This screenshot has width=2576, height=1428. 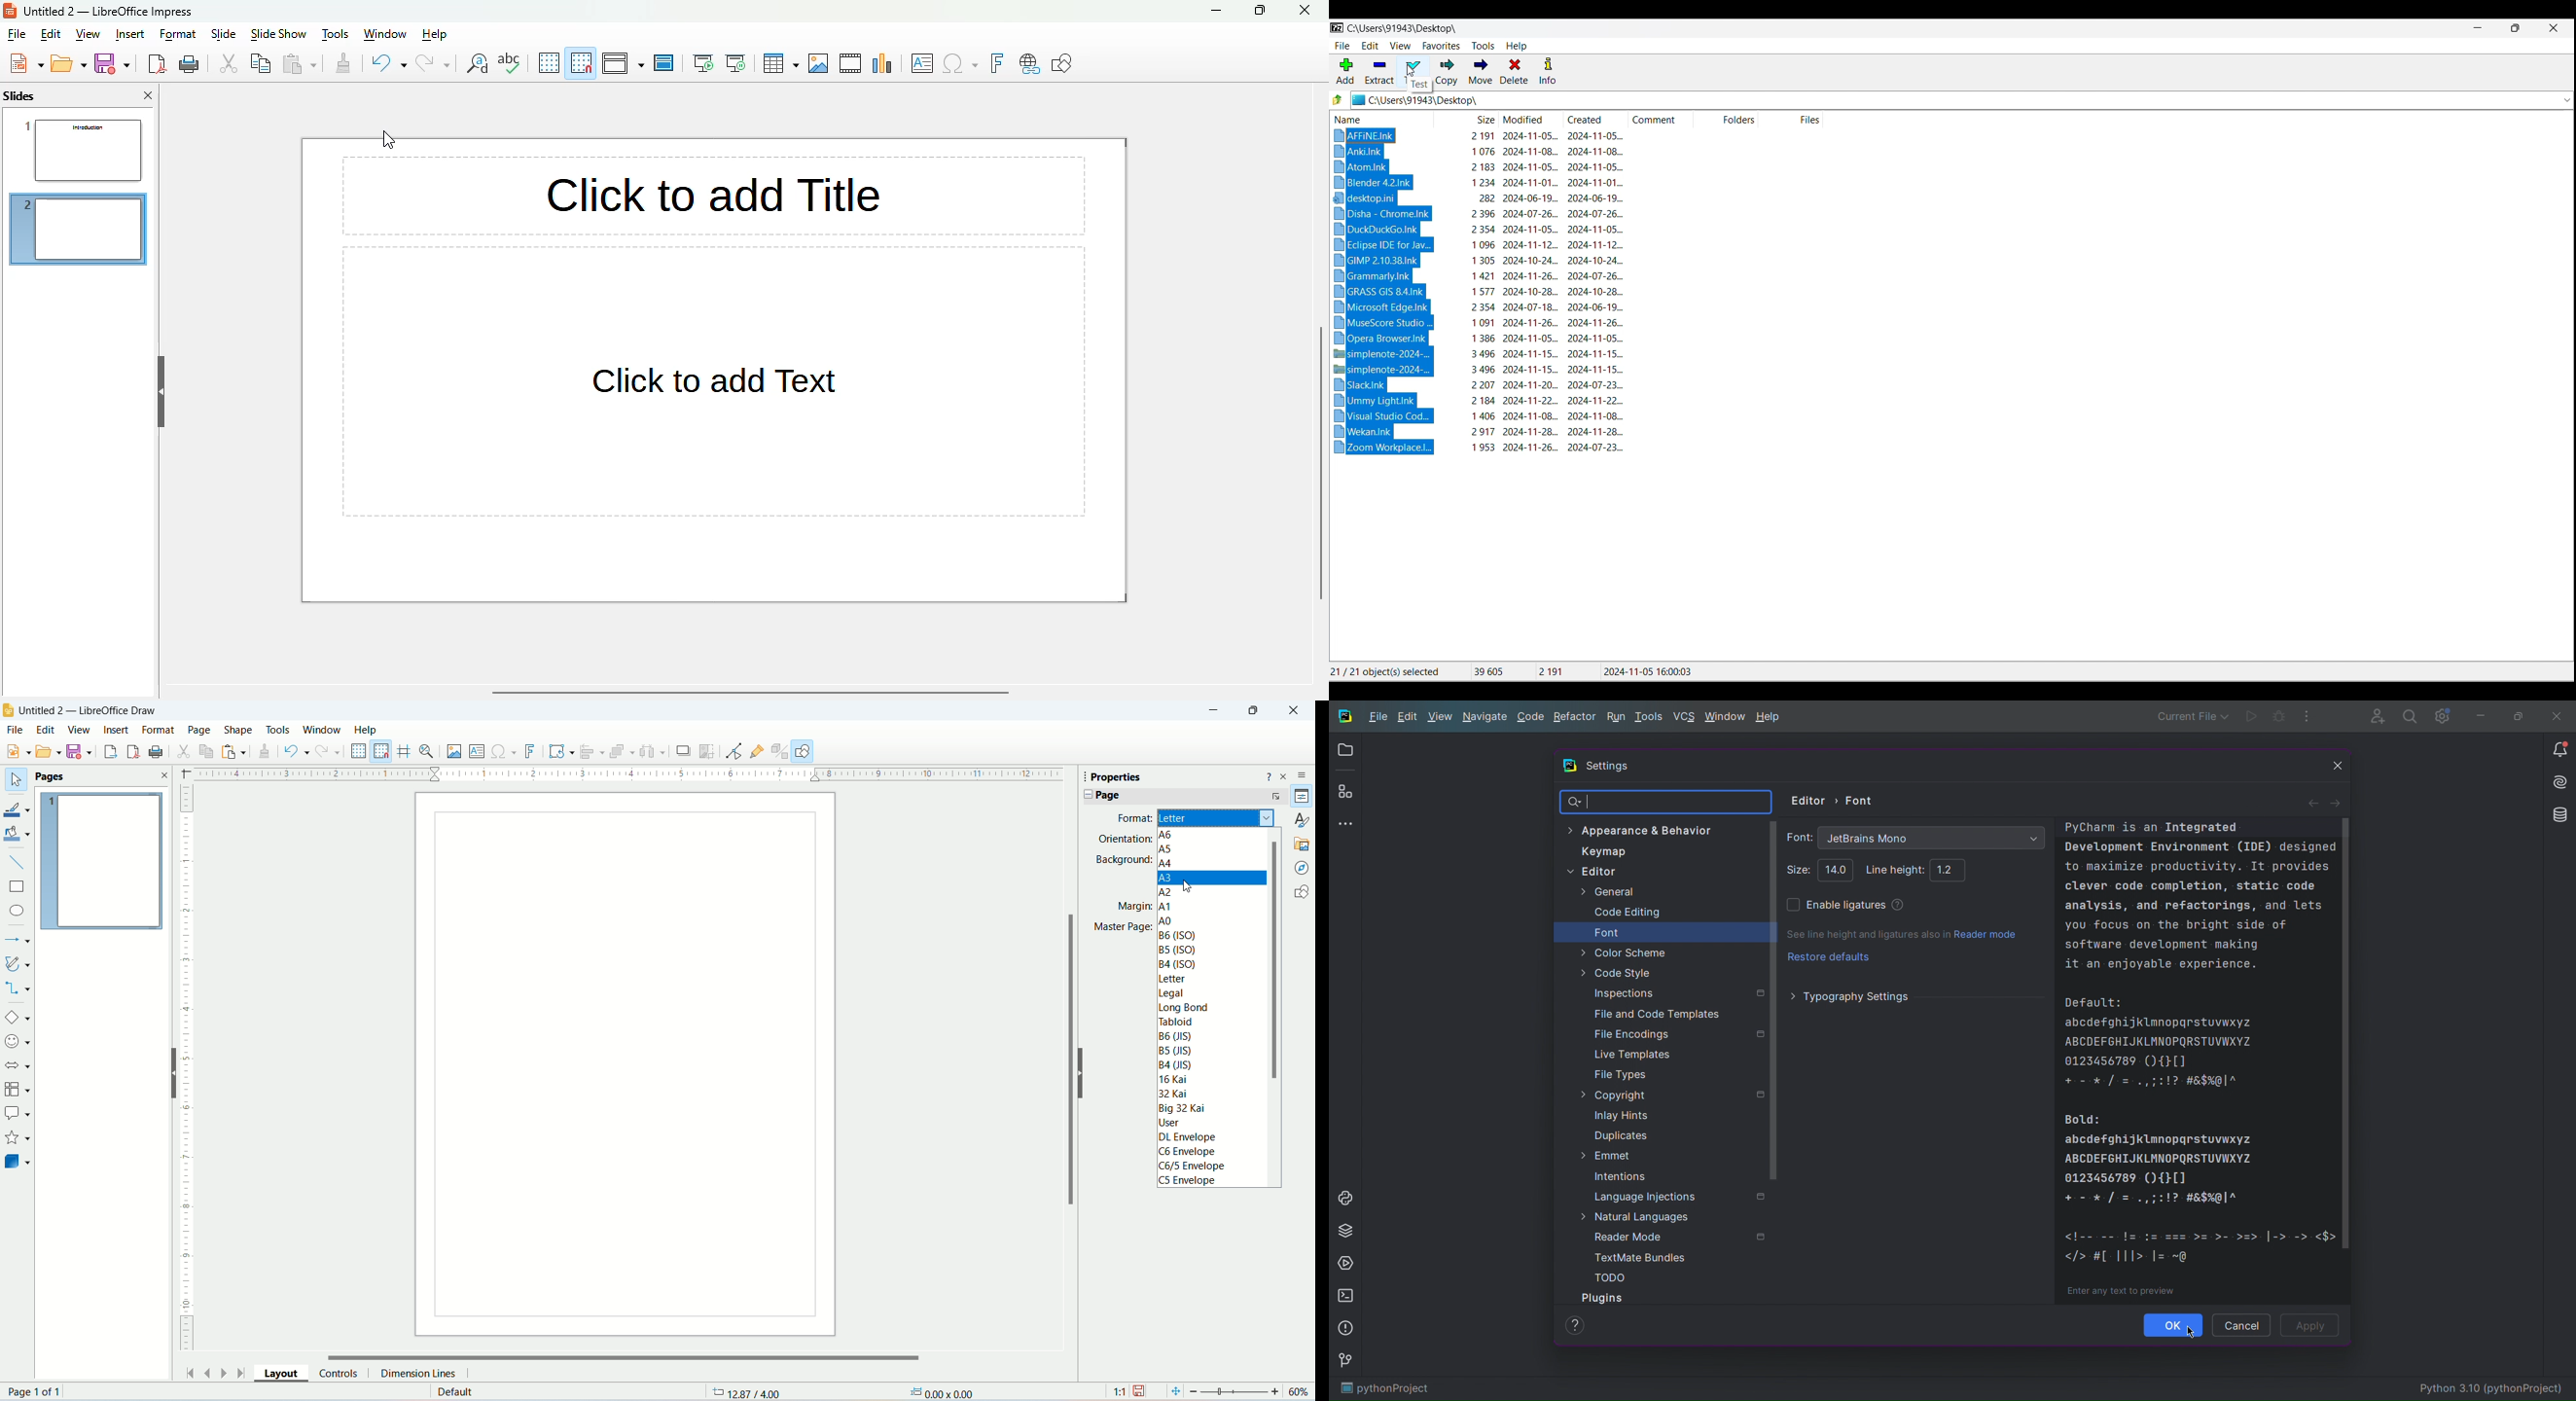 What do you see at coordinates (1177, 1064) in the screenshot?
I see `B4` at bounding box center [1177, 1064].